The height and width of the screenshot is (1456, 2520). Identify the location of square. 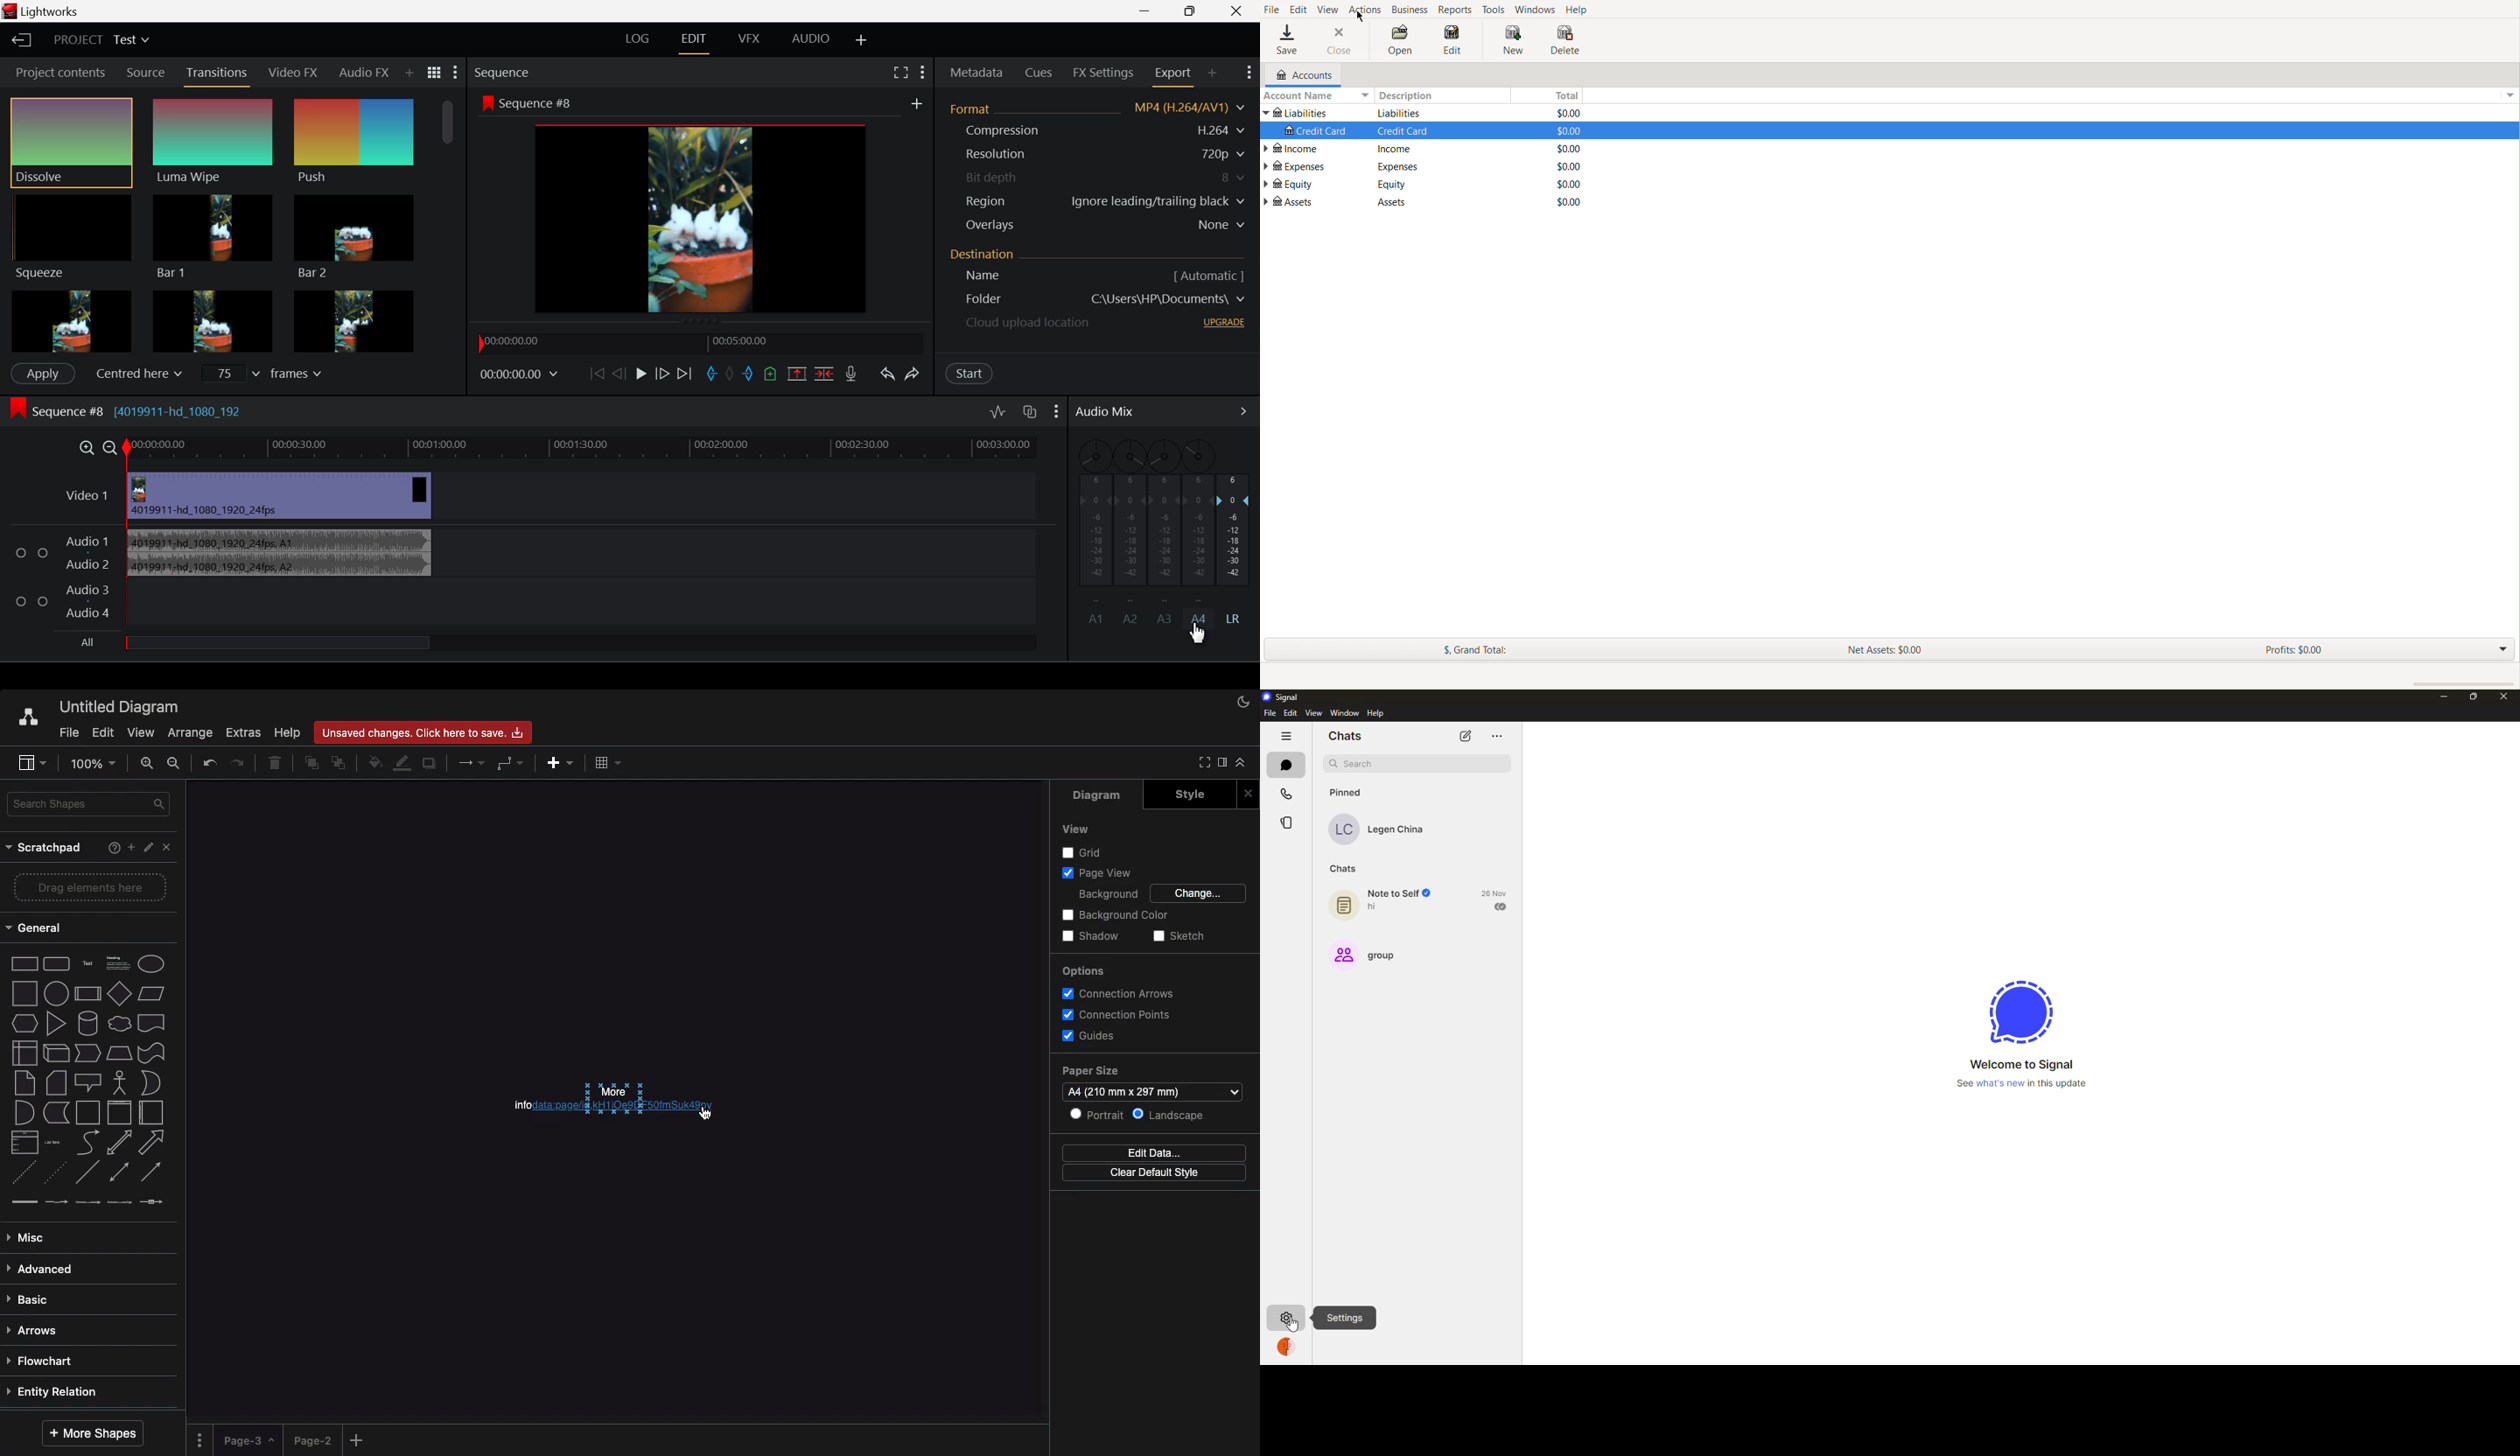
(24, 993).